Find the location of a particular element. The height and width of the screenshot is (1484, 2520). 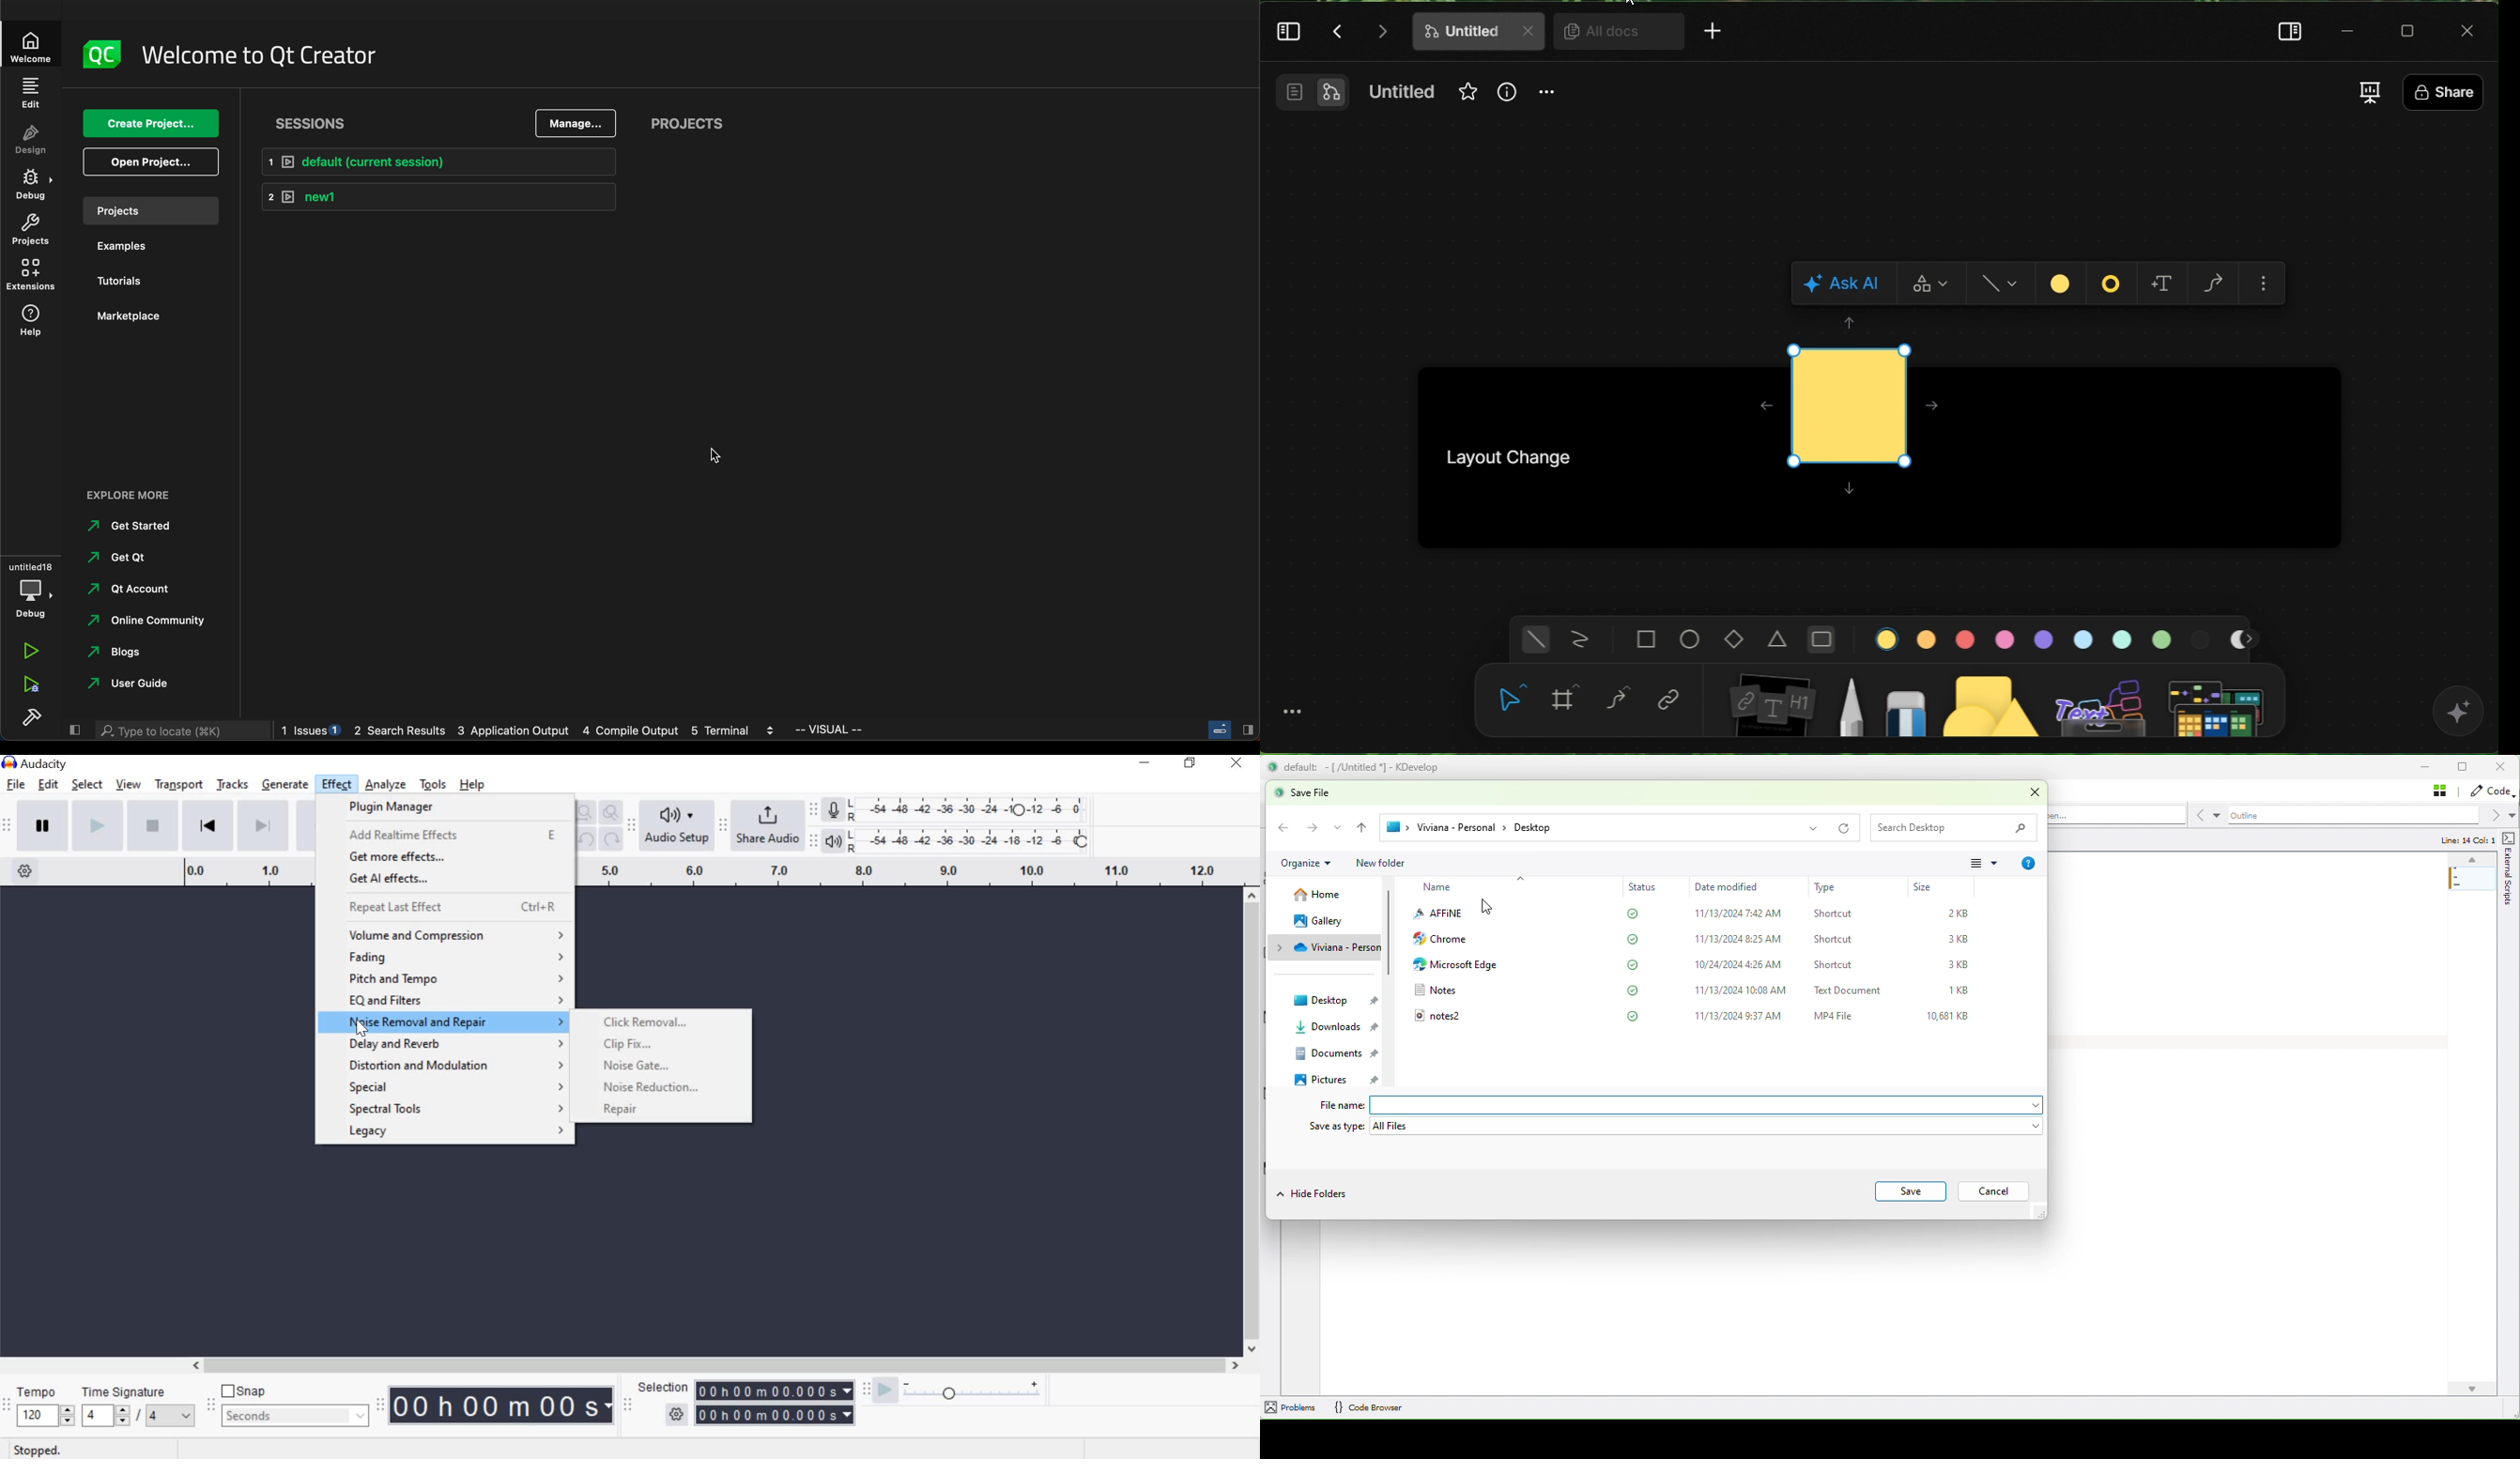

Audacity Time is located at coordinates (503, 1405).